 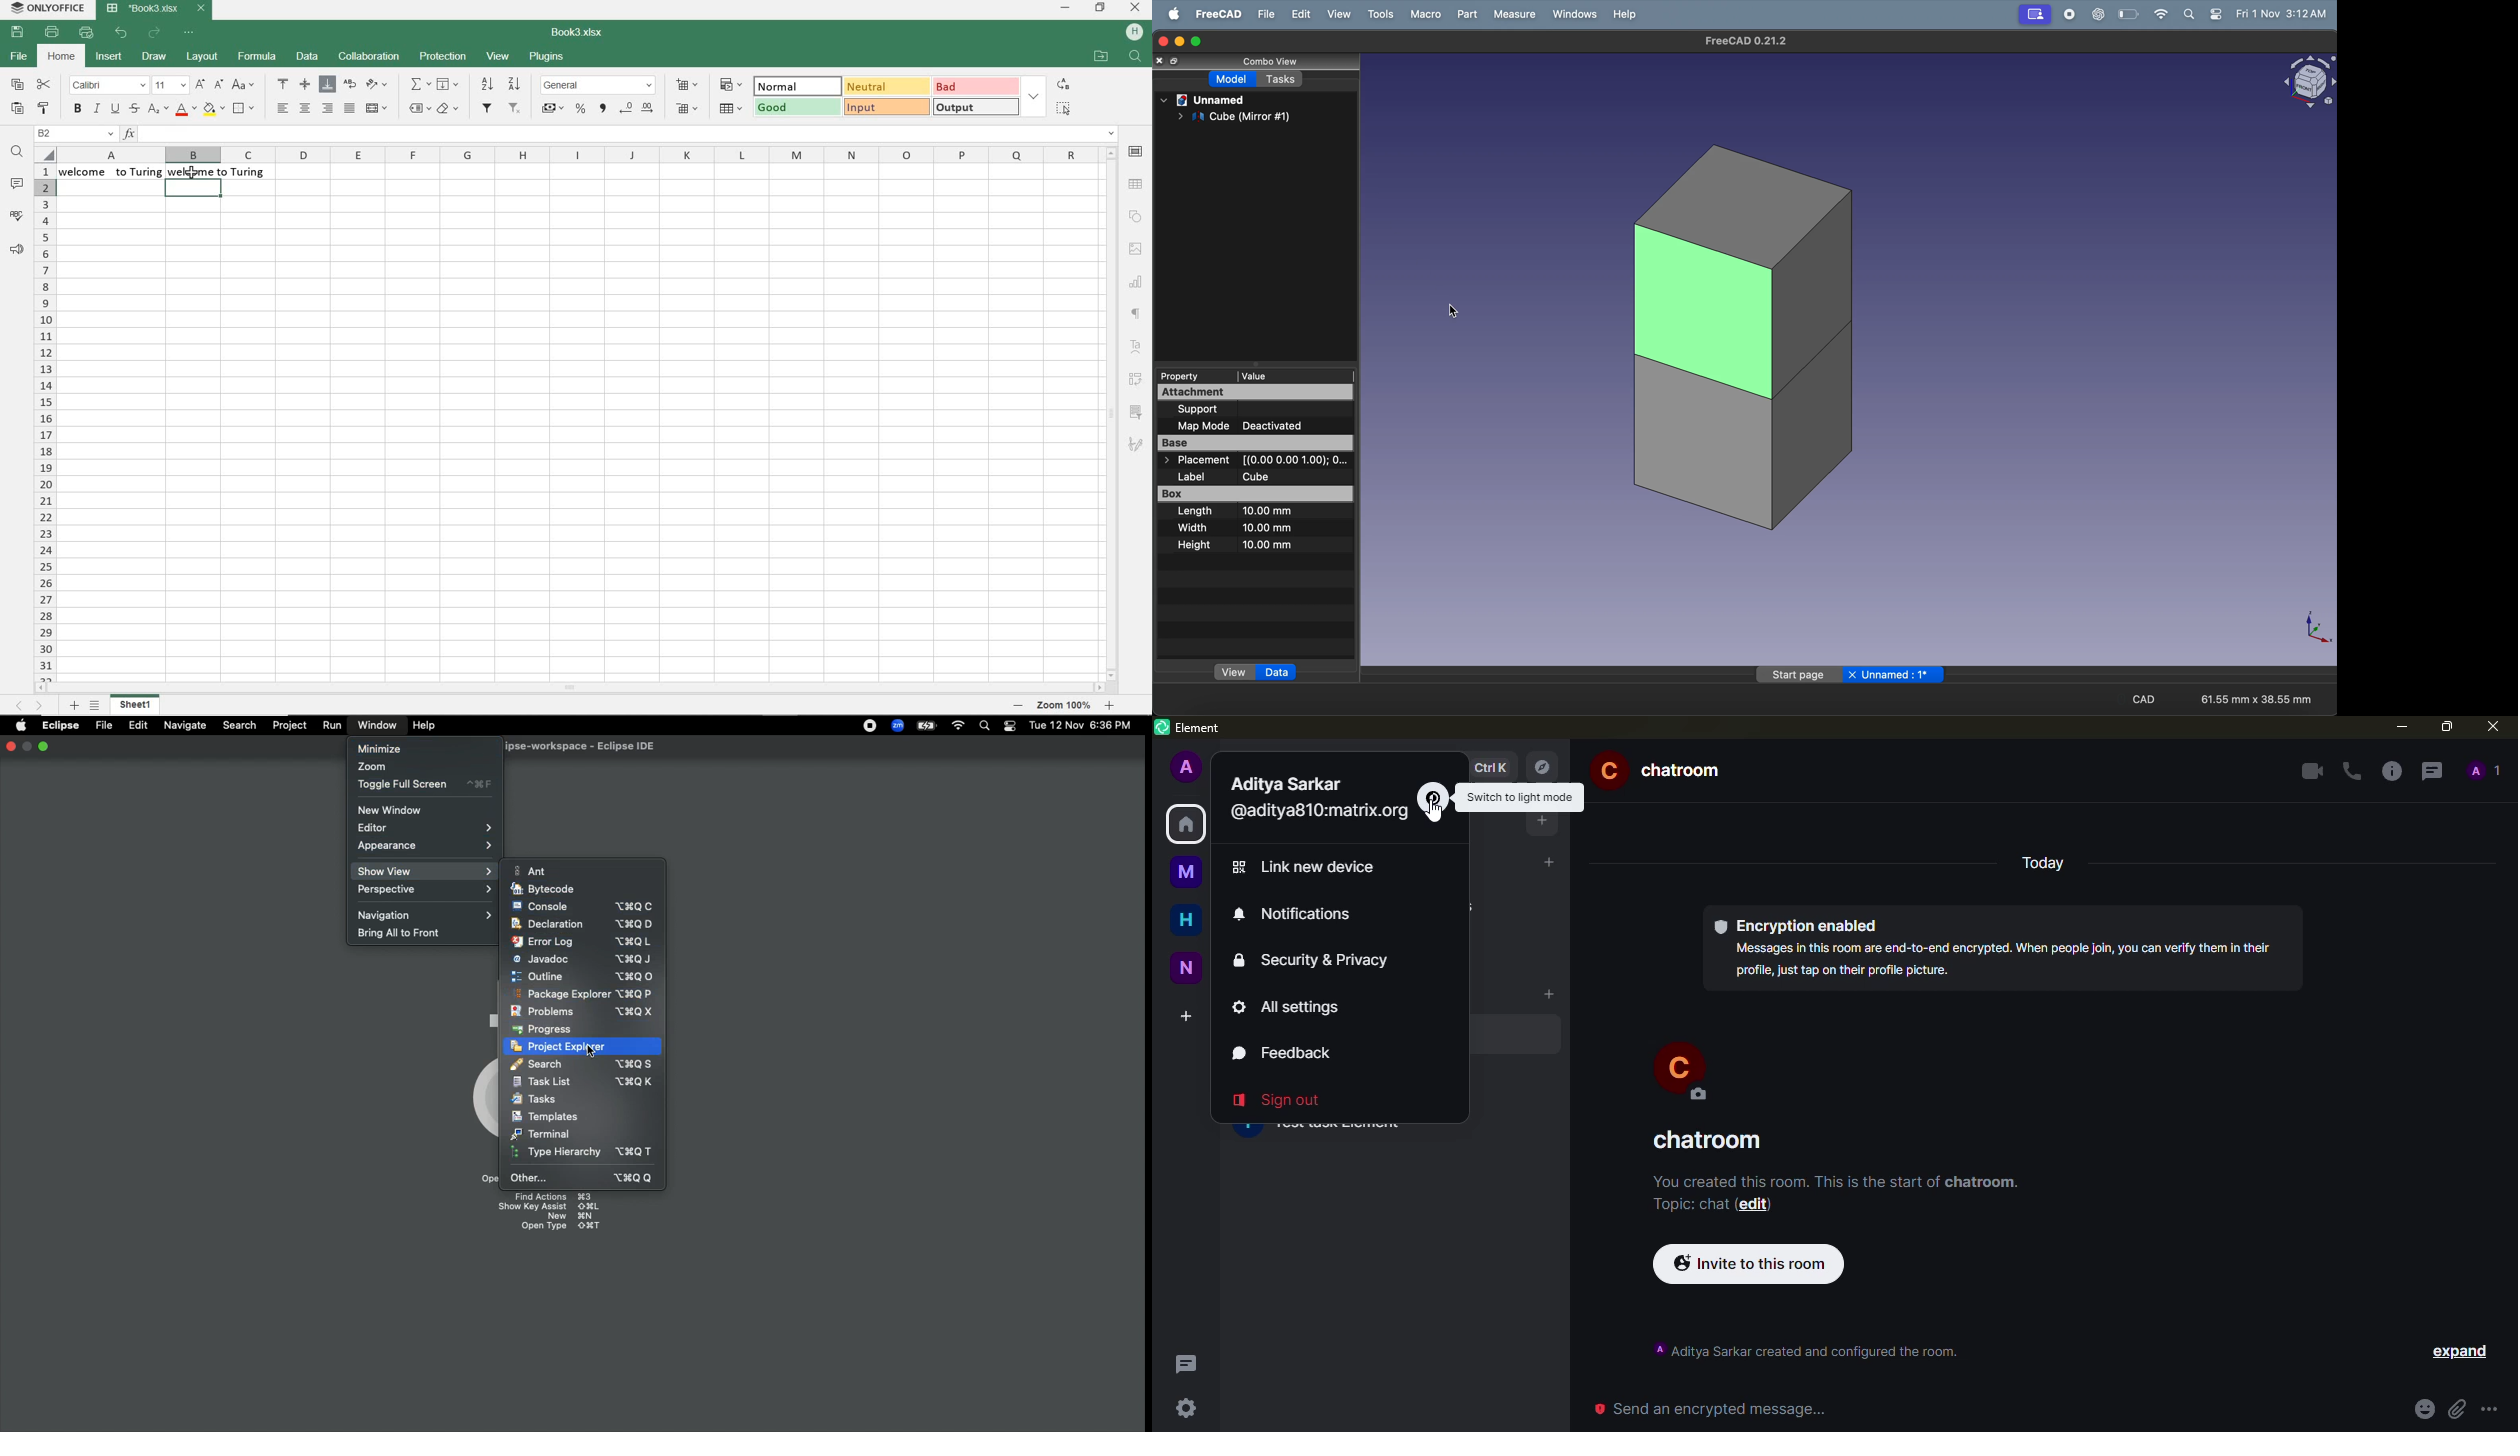 I want to click on move across sheets, so click(x=27, y=704).